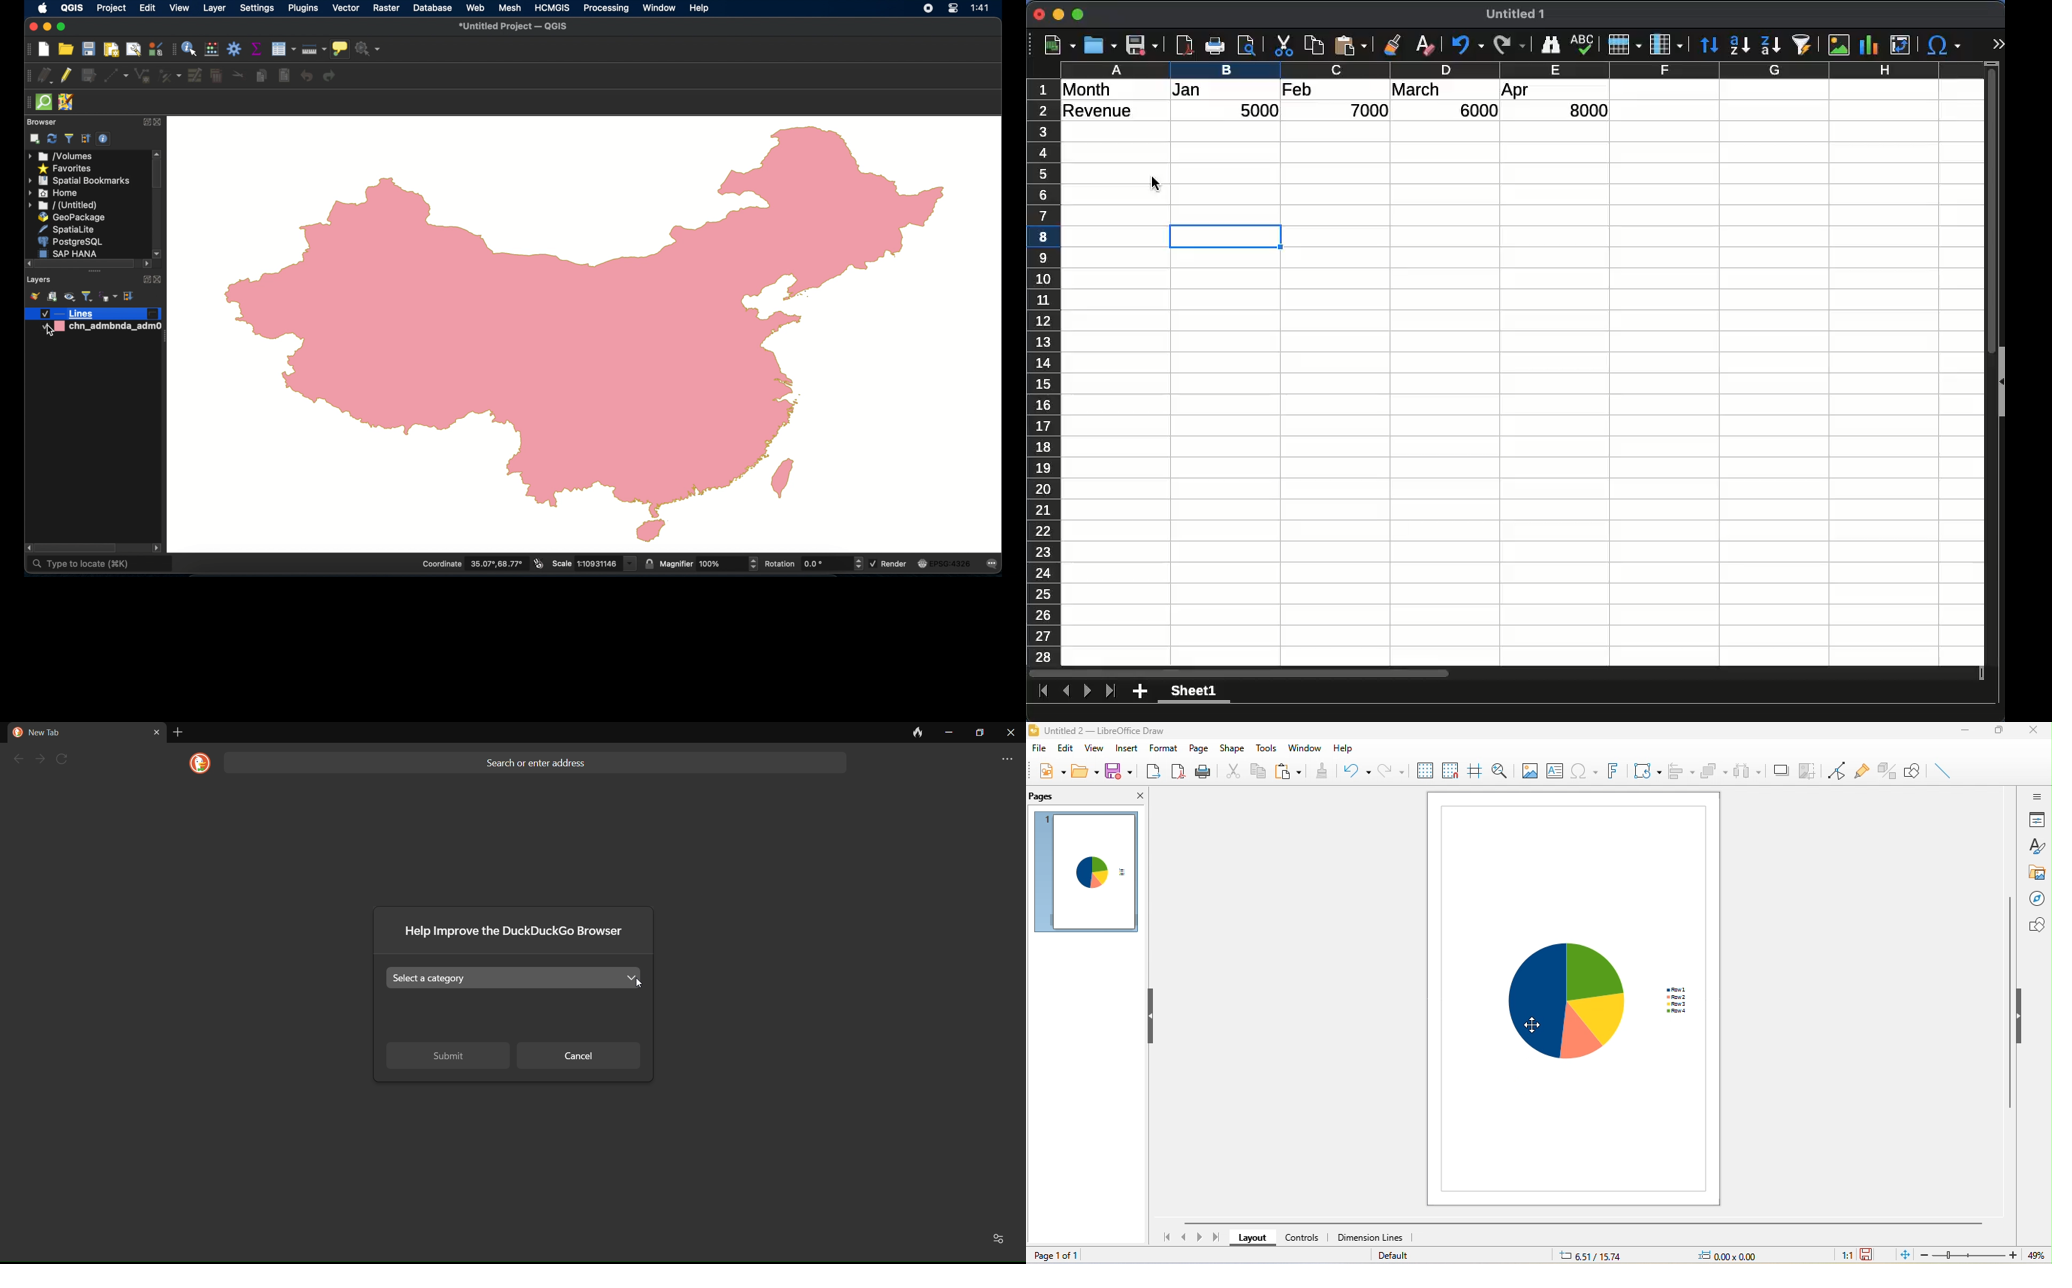 This screenshot has width=2072, height=1288. I want to click on browser, so click(42, 122).